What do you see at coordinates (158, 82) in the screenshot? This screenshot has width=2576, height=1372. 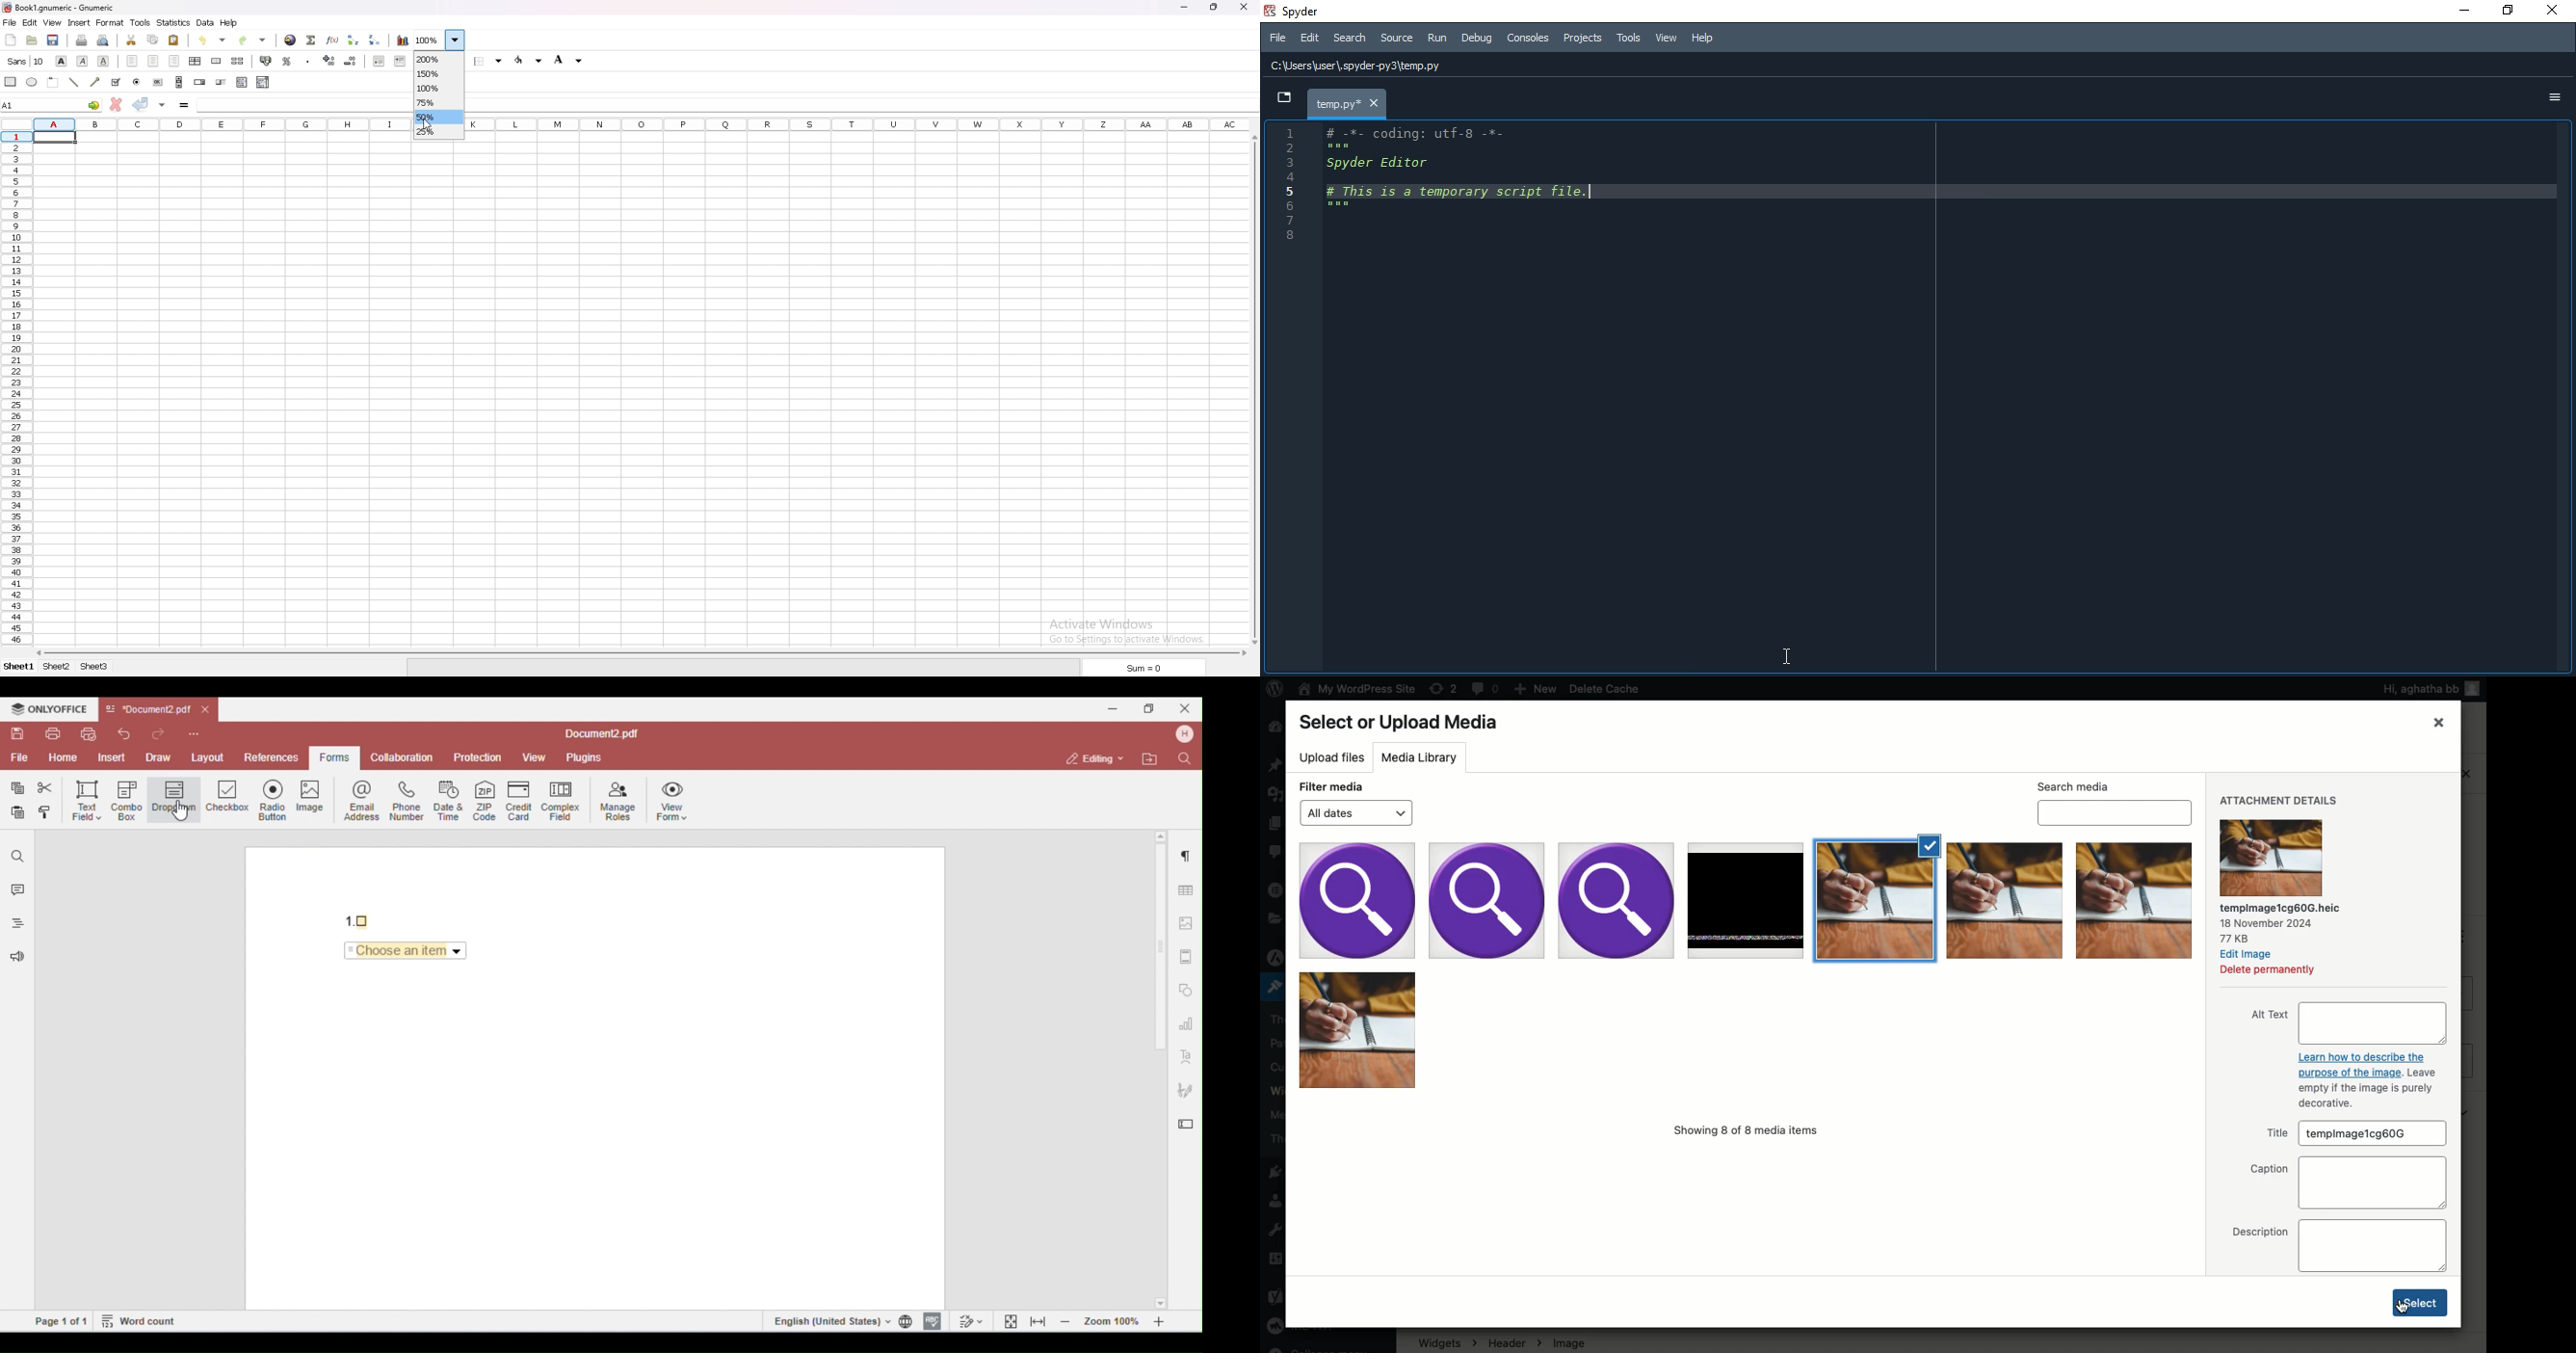 I see `button` at bounding box center [158, 82].